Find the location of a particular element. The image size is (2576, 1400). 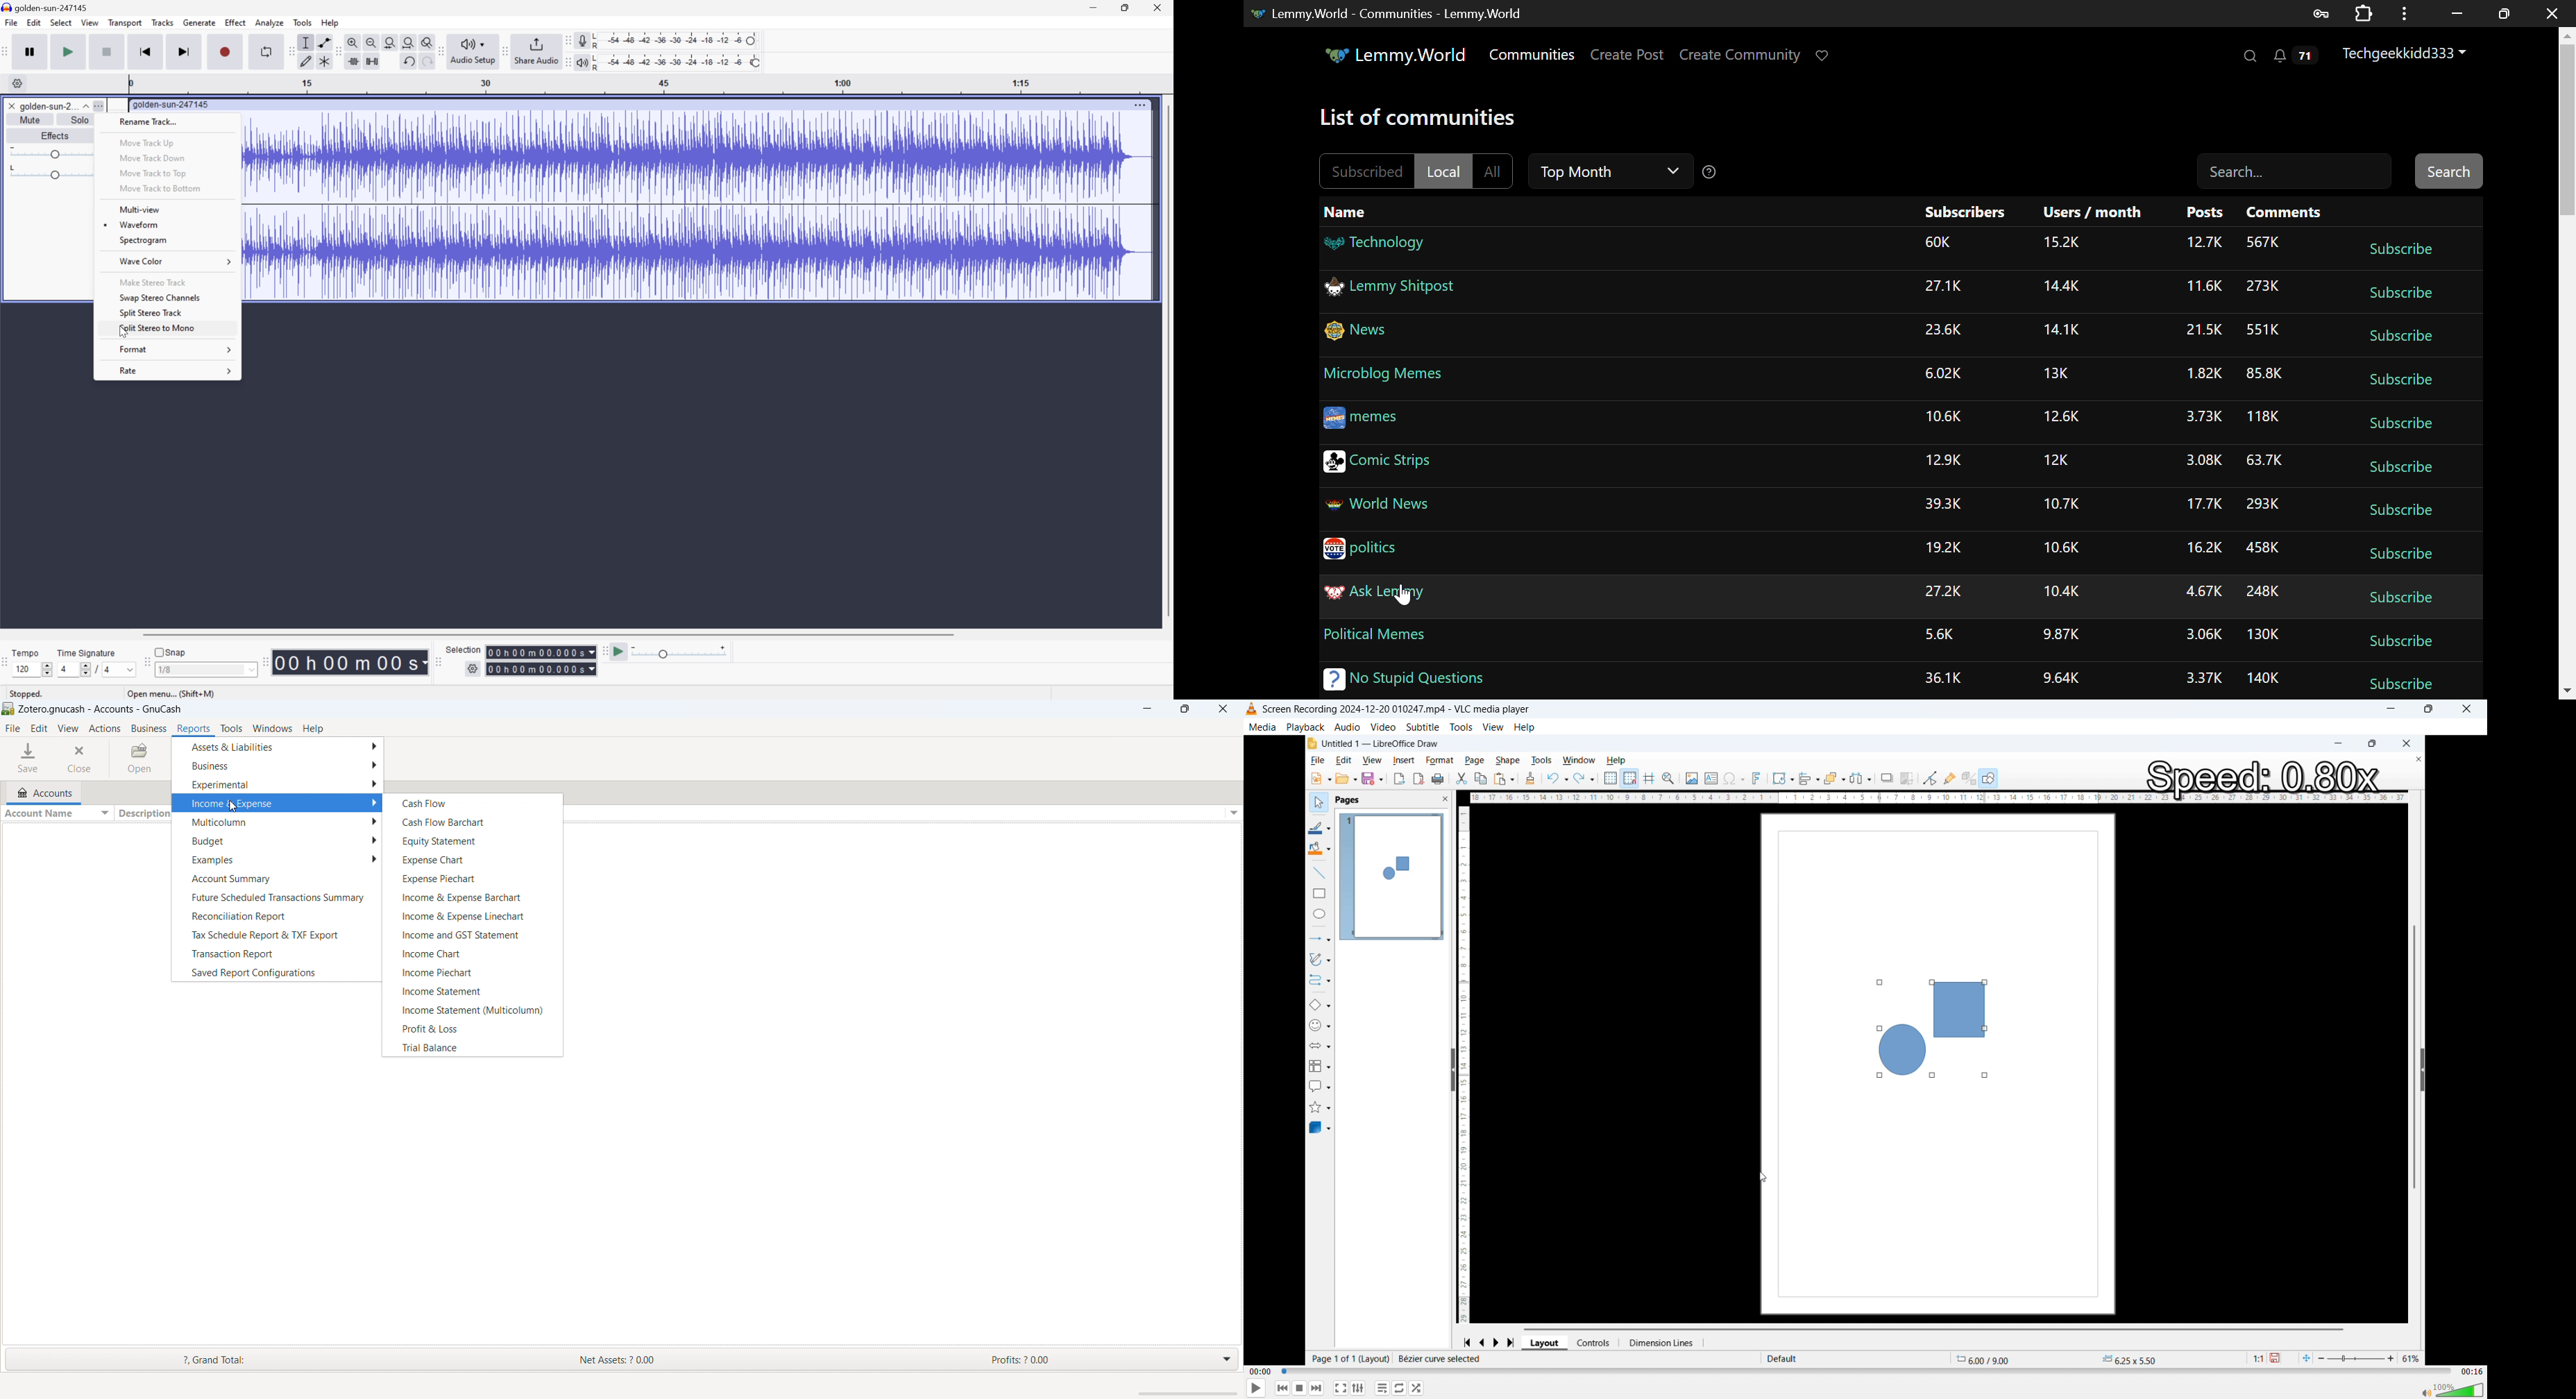

Scale is located at coordinates (650, 84).